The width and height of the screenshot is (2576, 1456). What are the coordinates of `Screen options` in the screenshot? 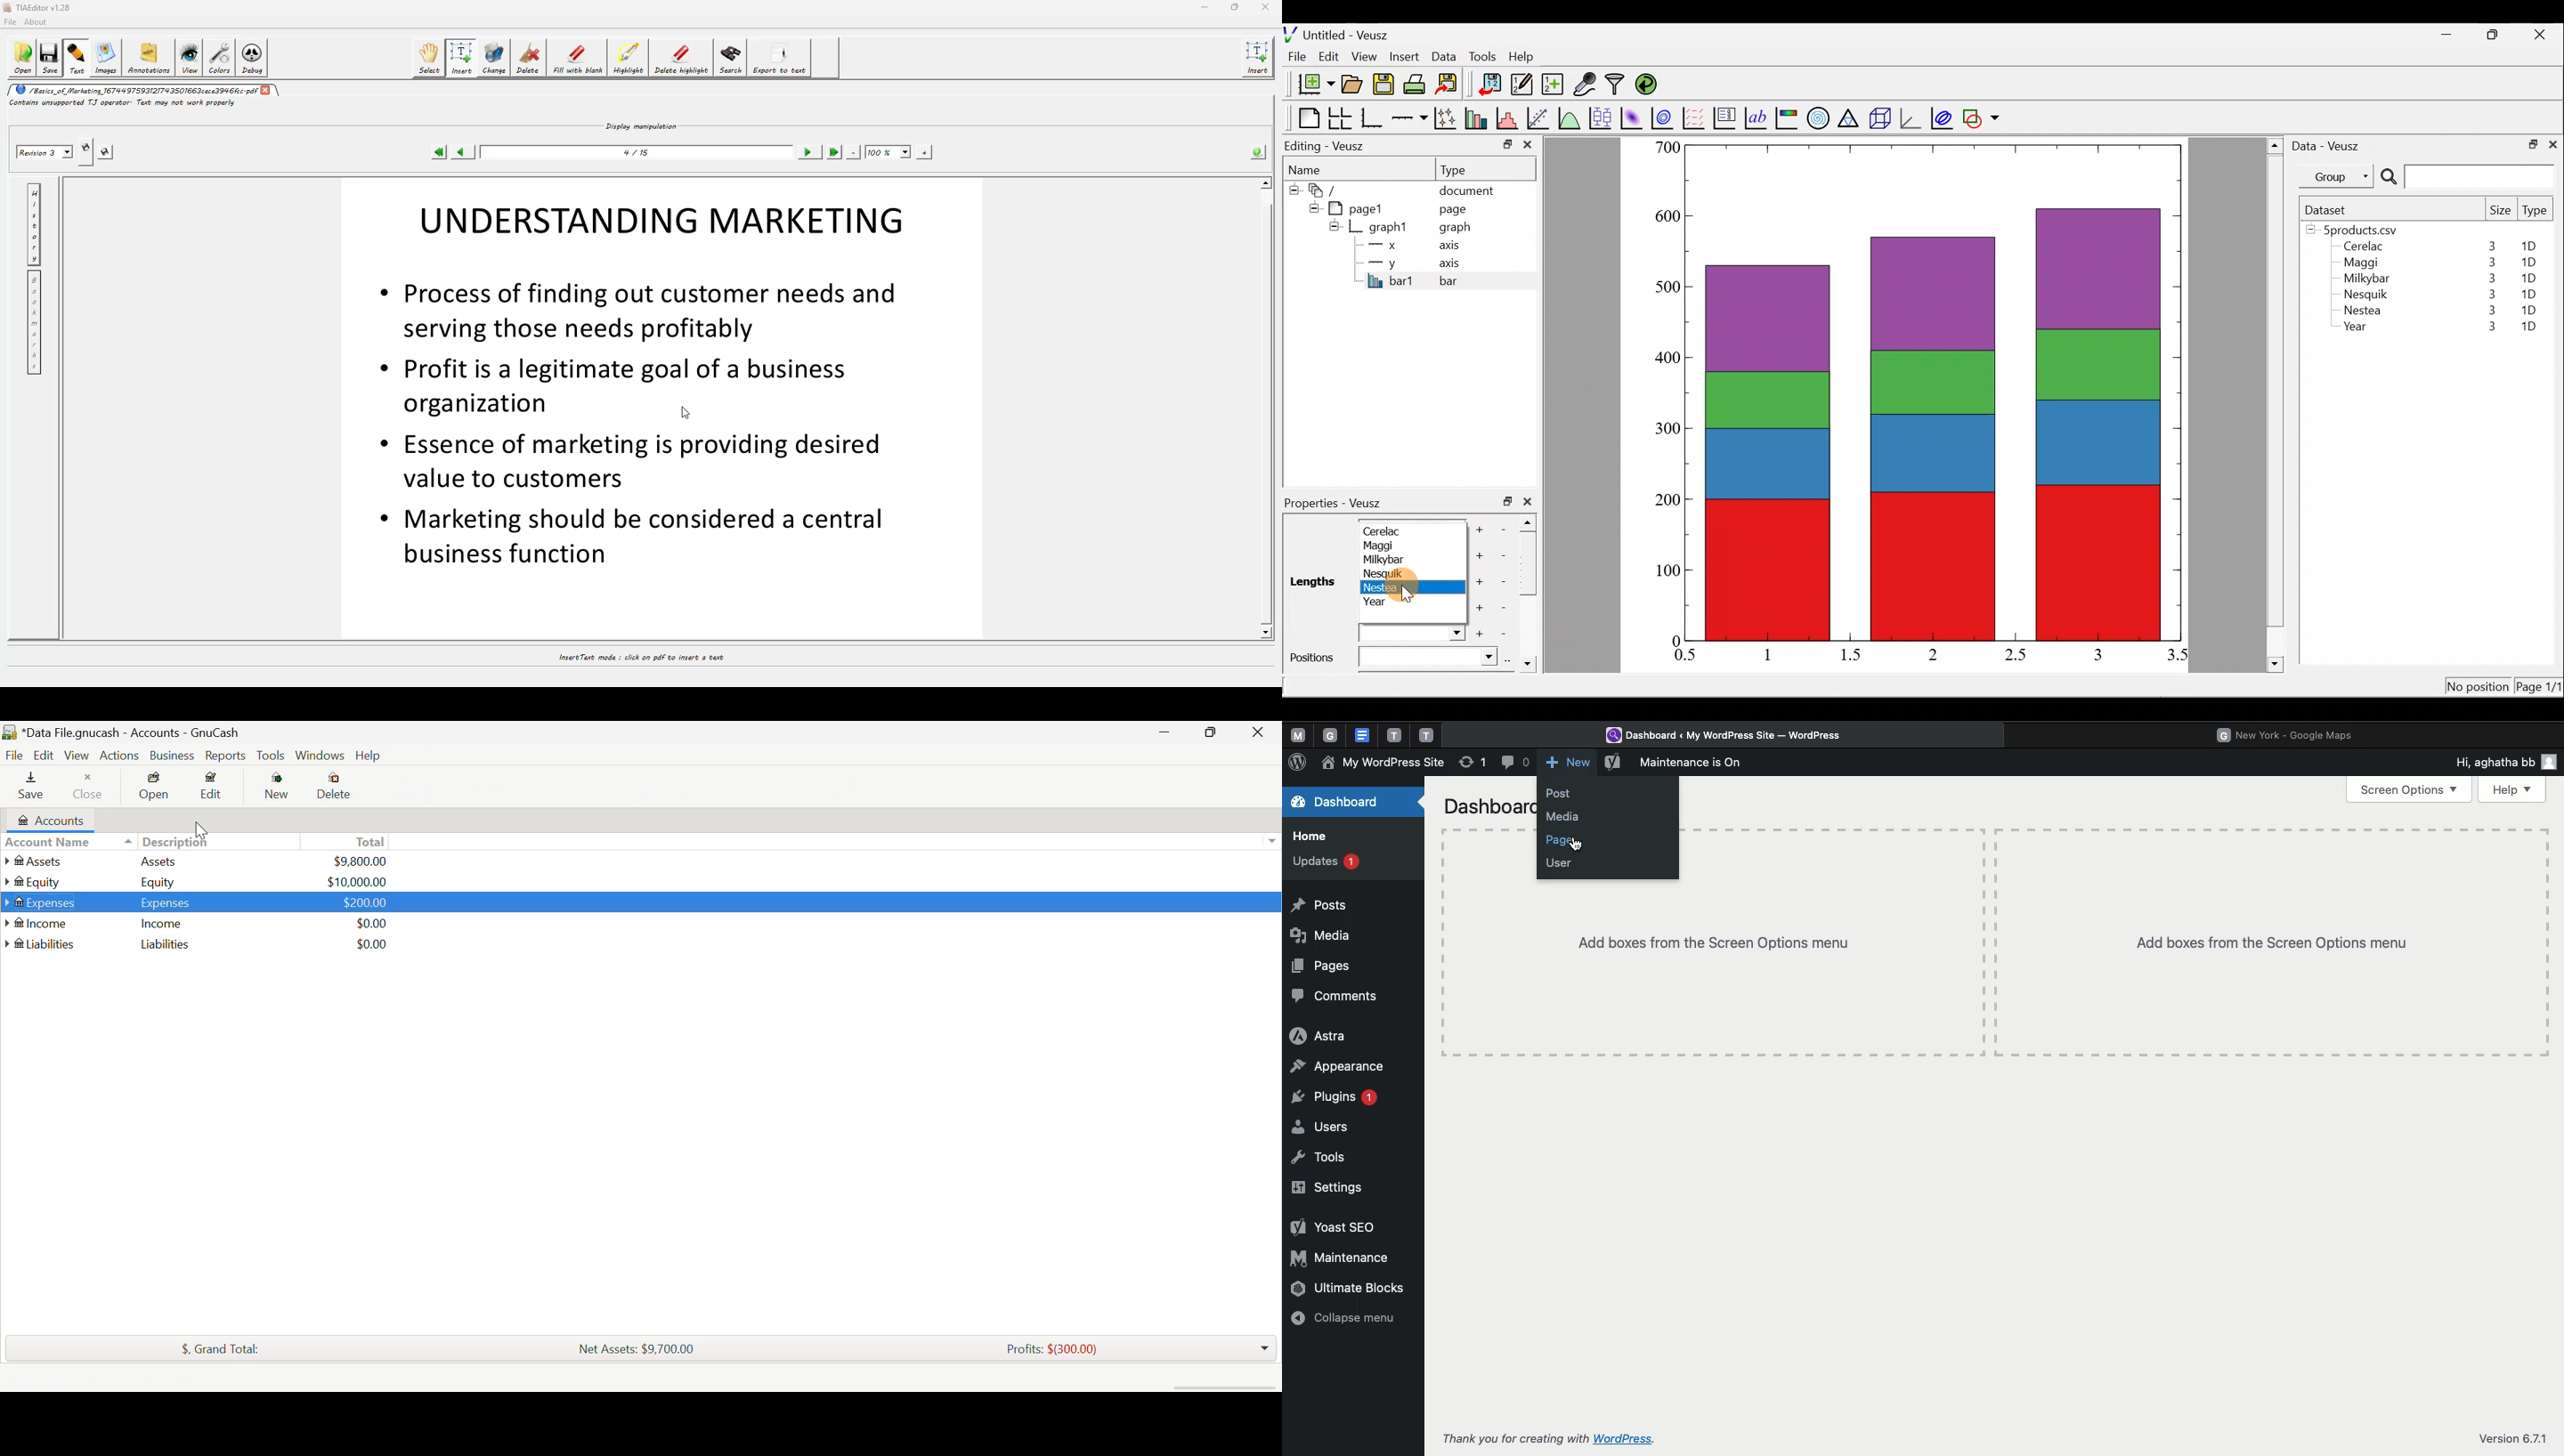 It's located at (2409, 790).